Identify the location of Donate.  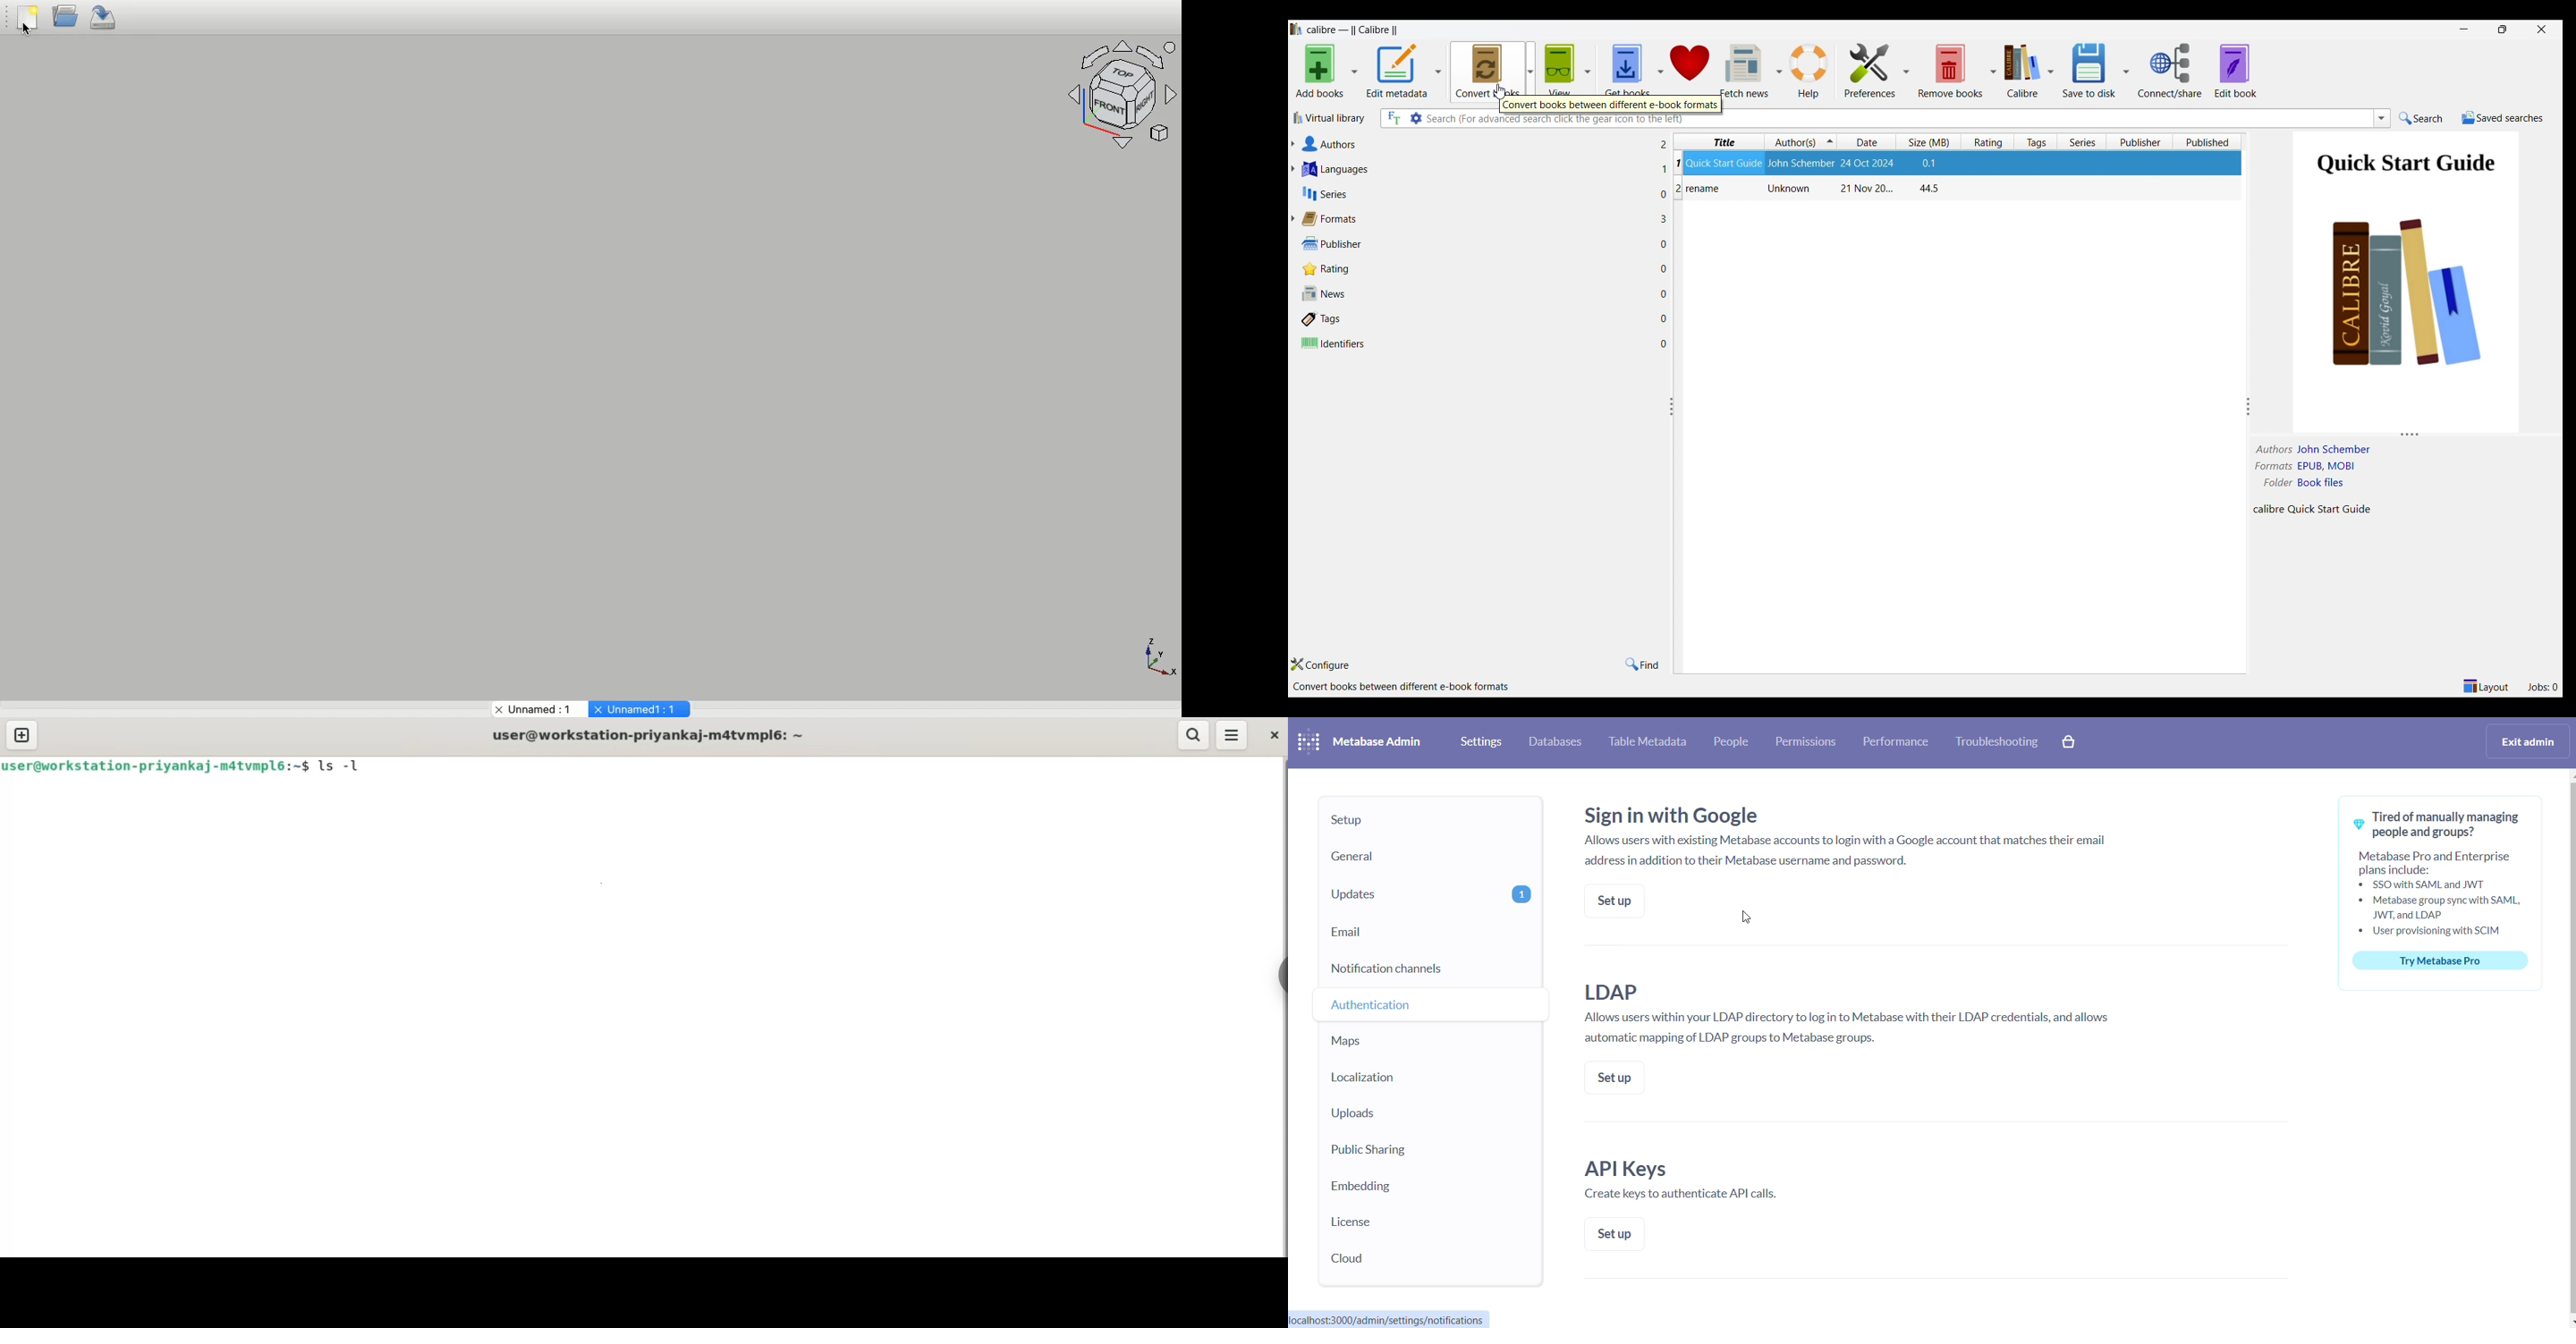
(1691, 70).